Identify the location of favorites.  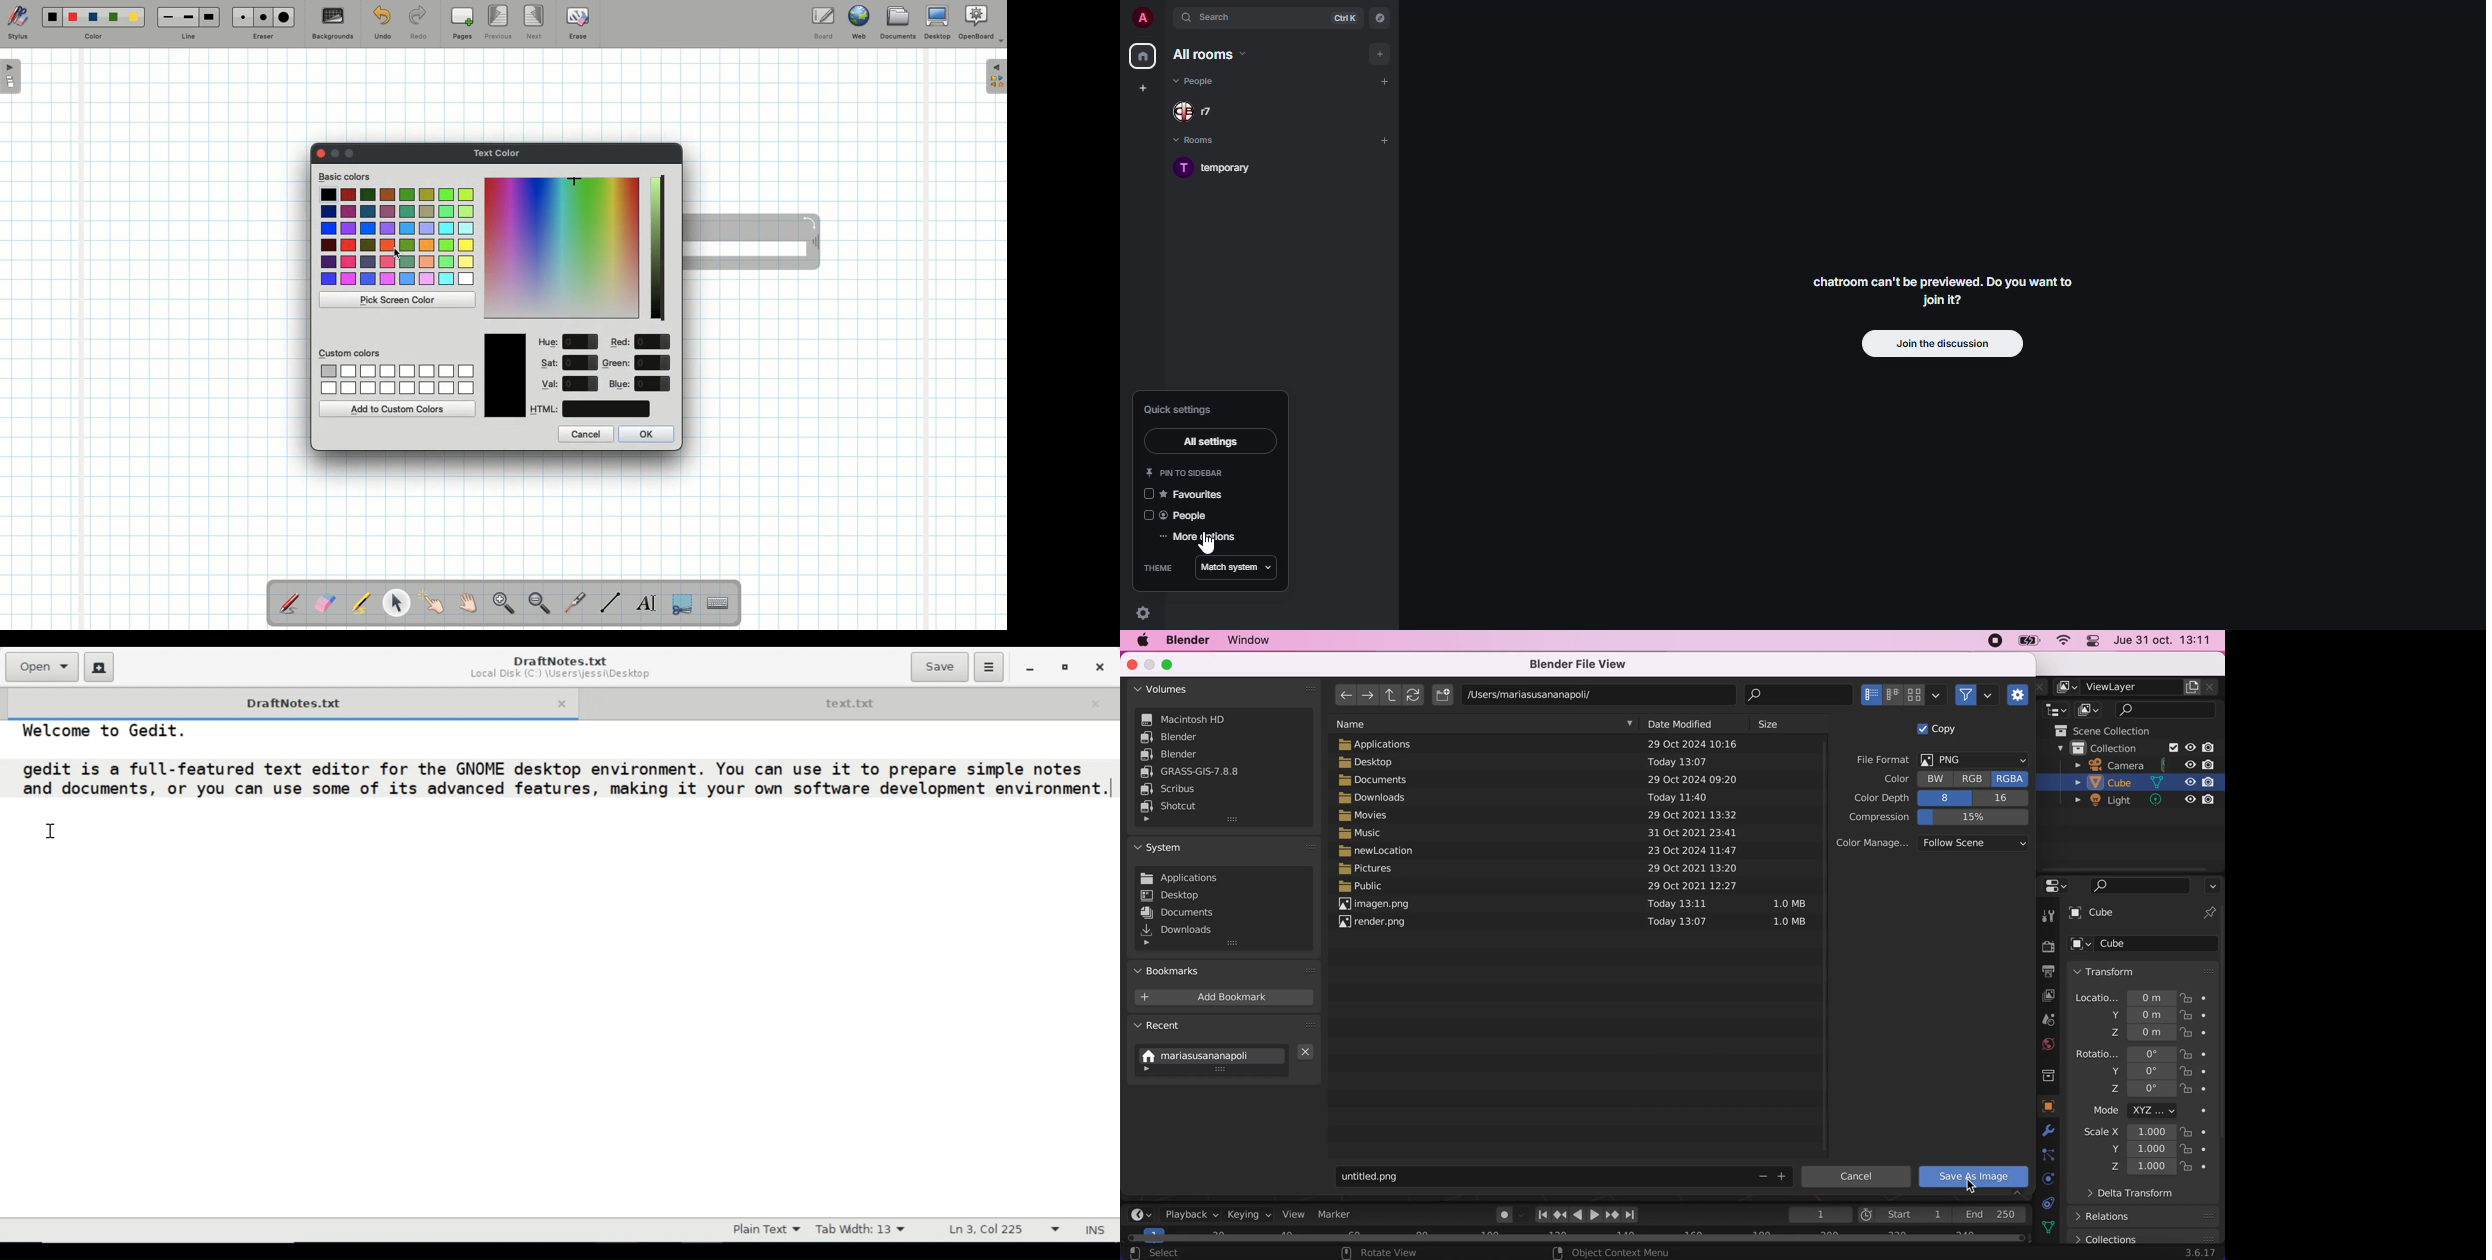
(1195, 495).